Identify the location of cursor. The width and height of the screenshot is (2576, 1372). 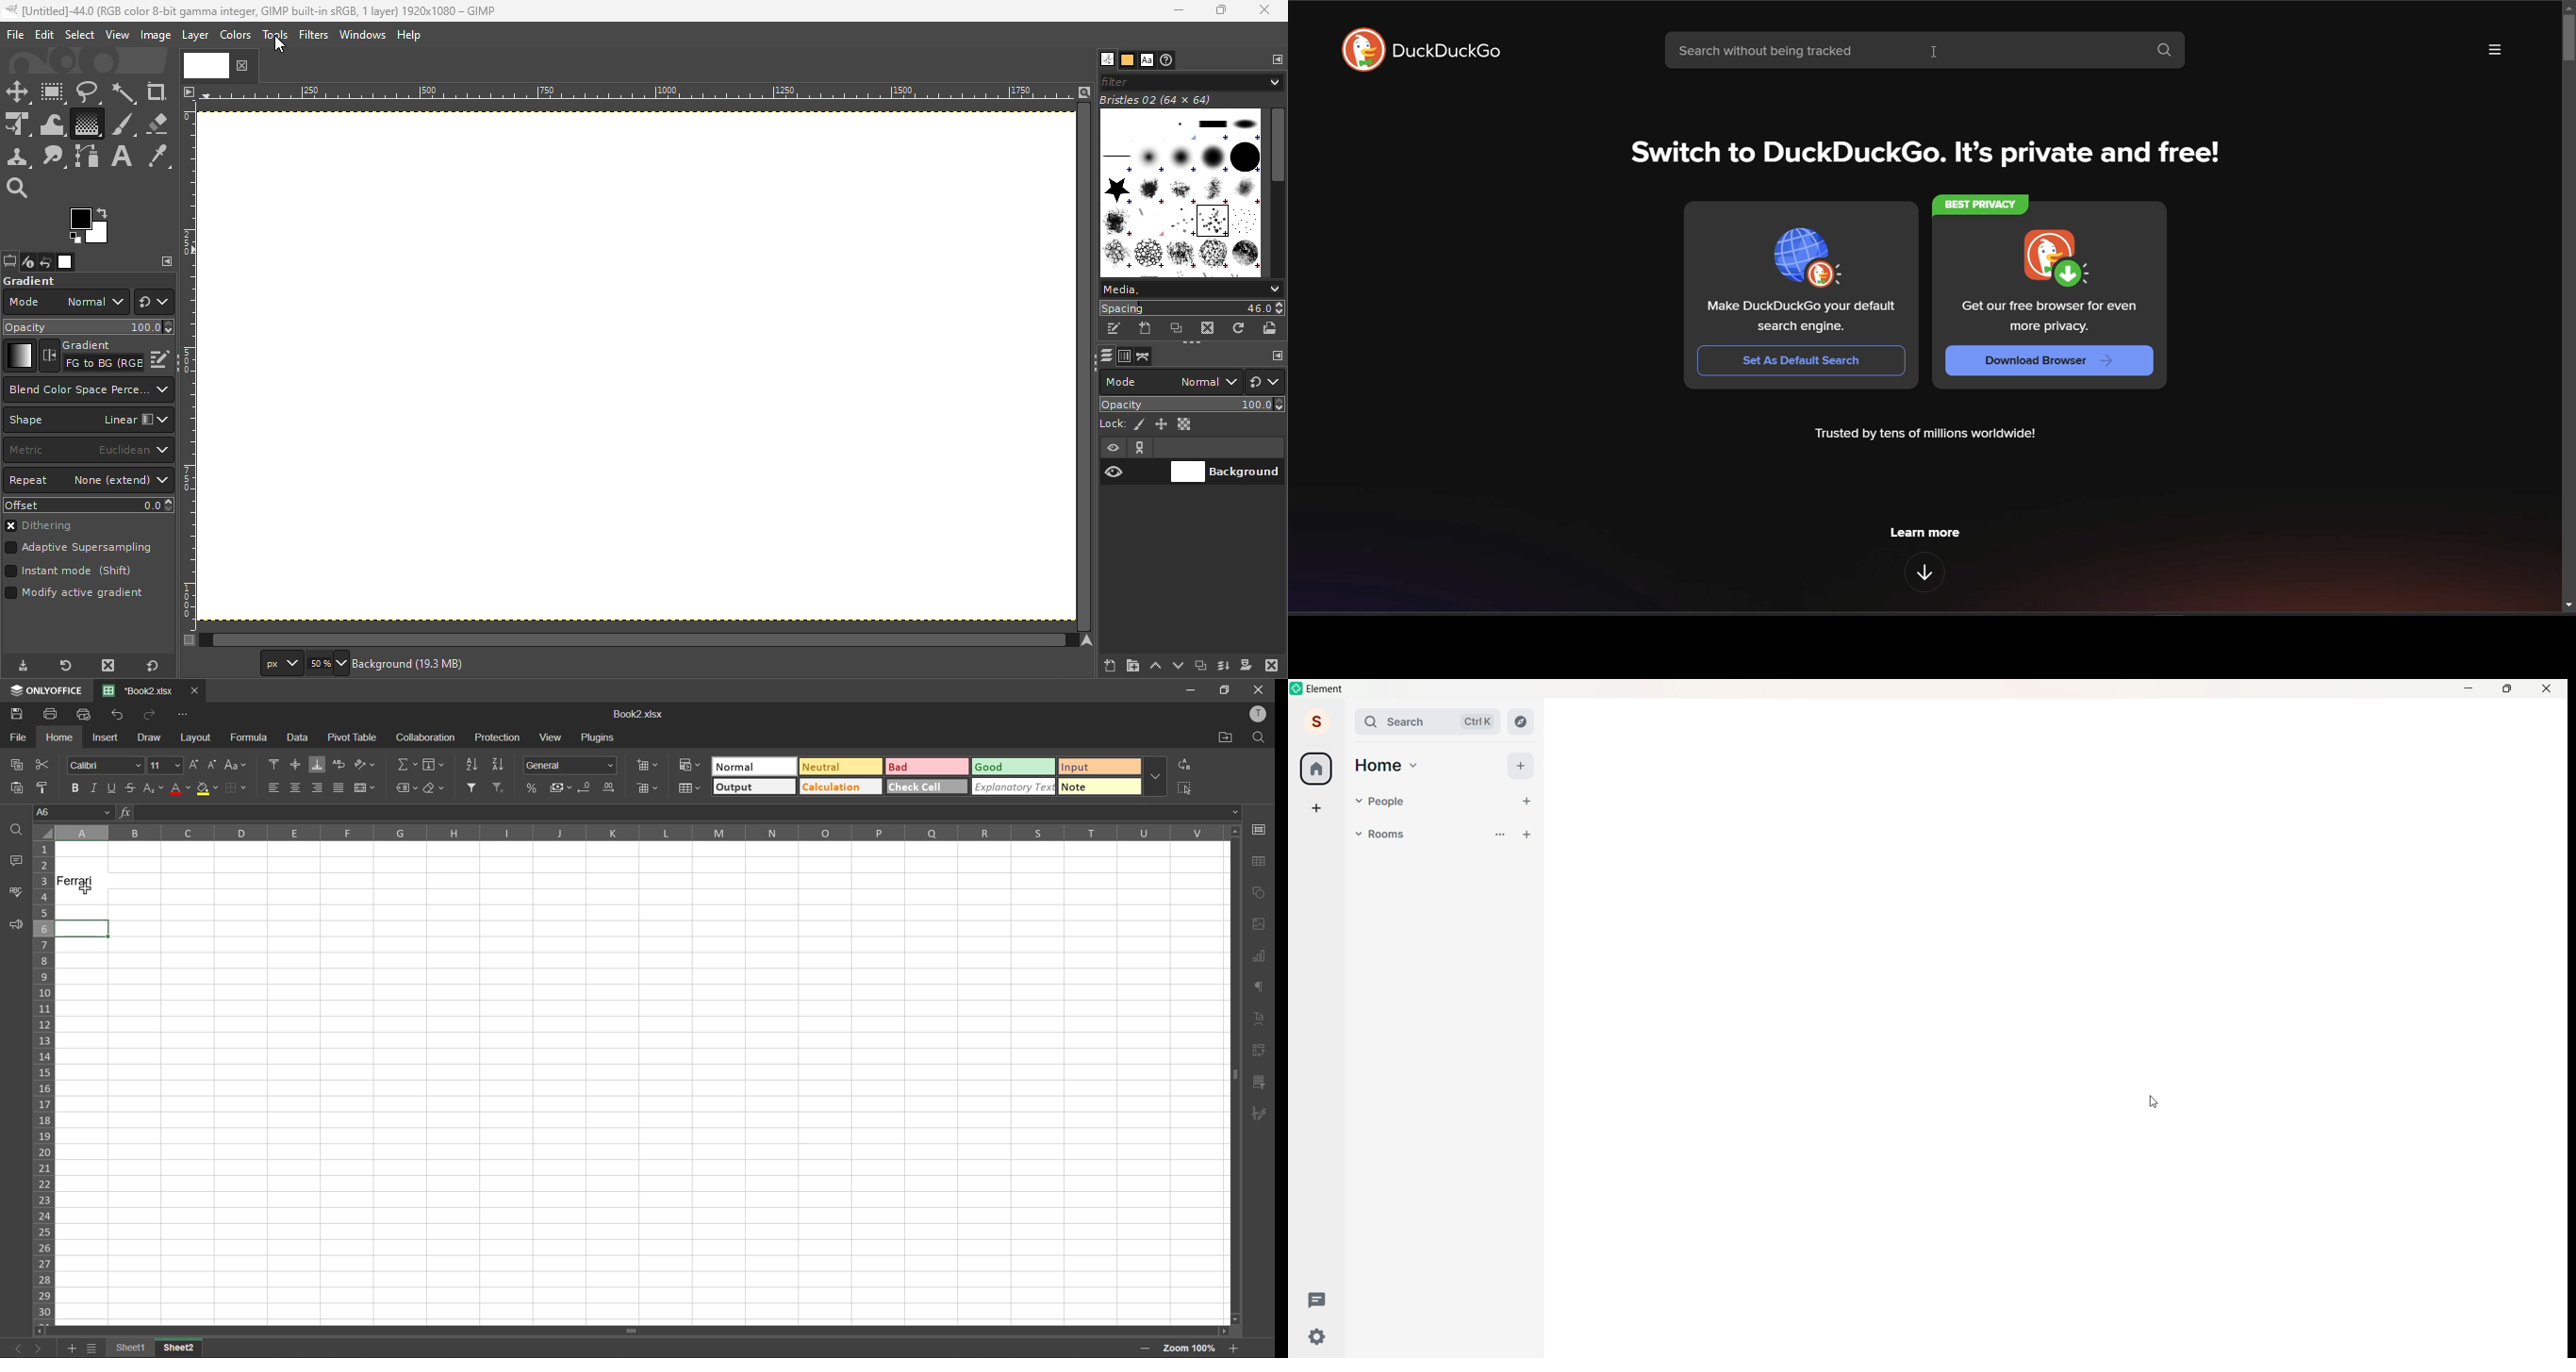
(1935, 51).